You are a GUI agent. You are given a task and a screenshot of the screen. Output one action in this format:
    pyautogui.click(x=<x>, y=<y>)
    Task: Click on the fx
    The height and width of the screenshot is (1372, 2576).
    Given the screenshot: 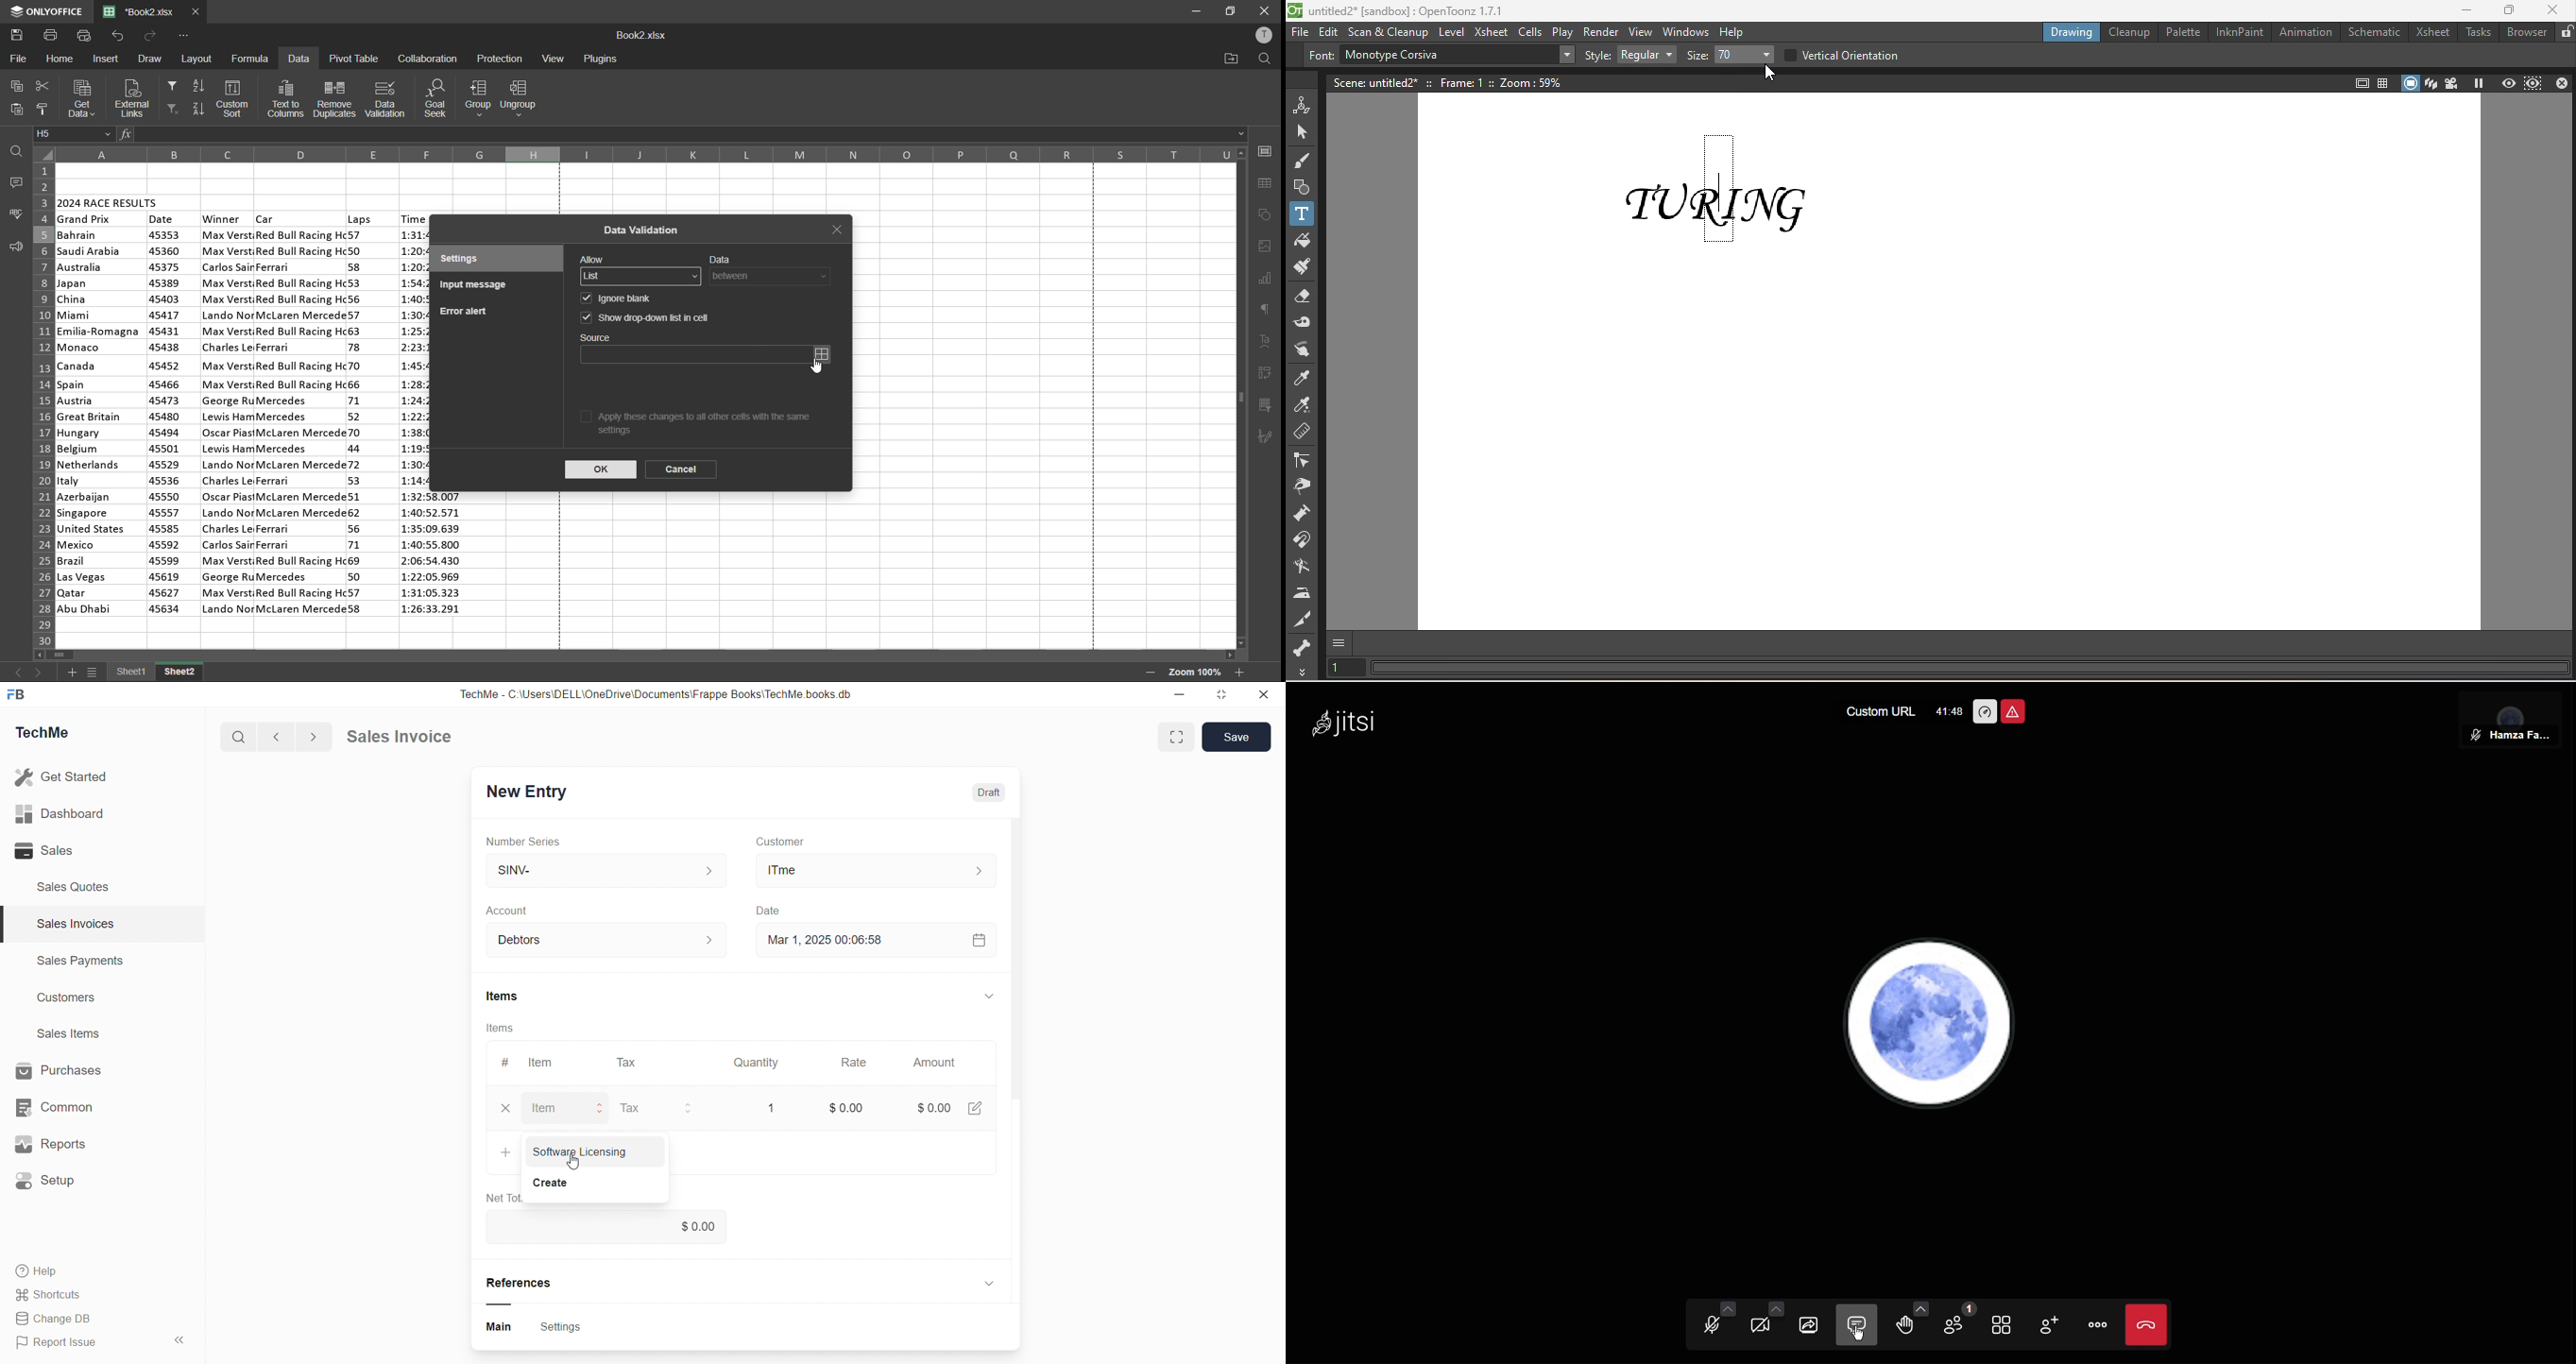 What is the action you would take?
    pyautogui.click(x=127, y=136)
    